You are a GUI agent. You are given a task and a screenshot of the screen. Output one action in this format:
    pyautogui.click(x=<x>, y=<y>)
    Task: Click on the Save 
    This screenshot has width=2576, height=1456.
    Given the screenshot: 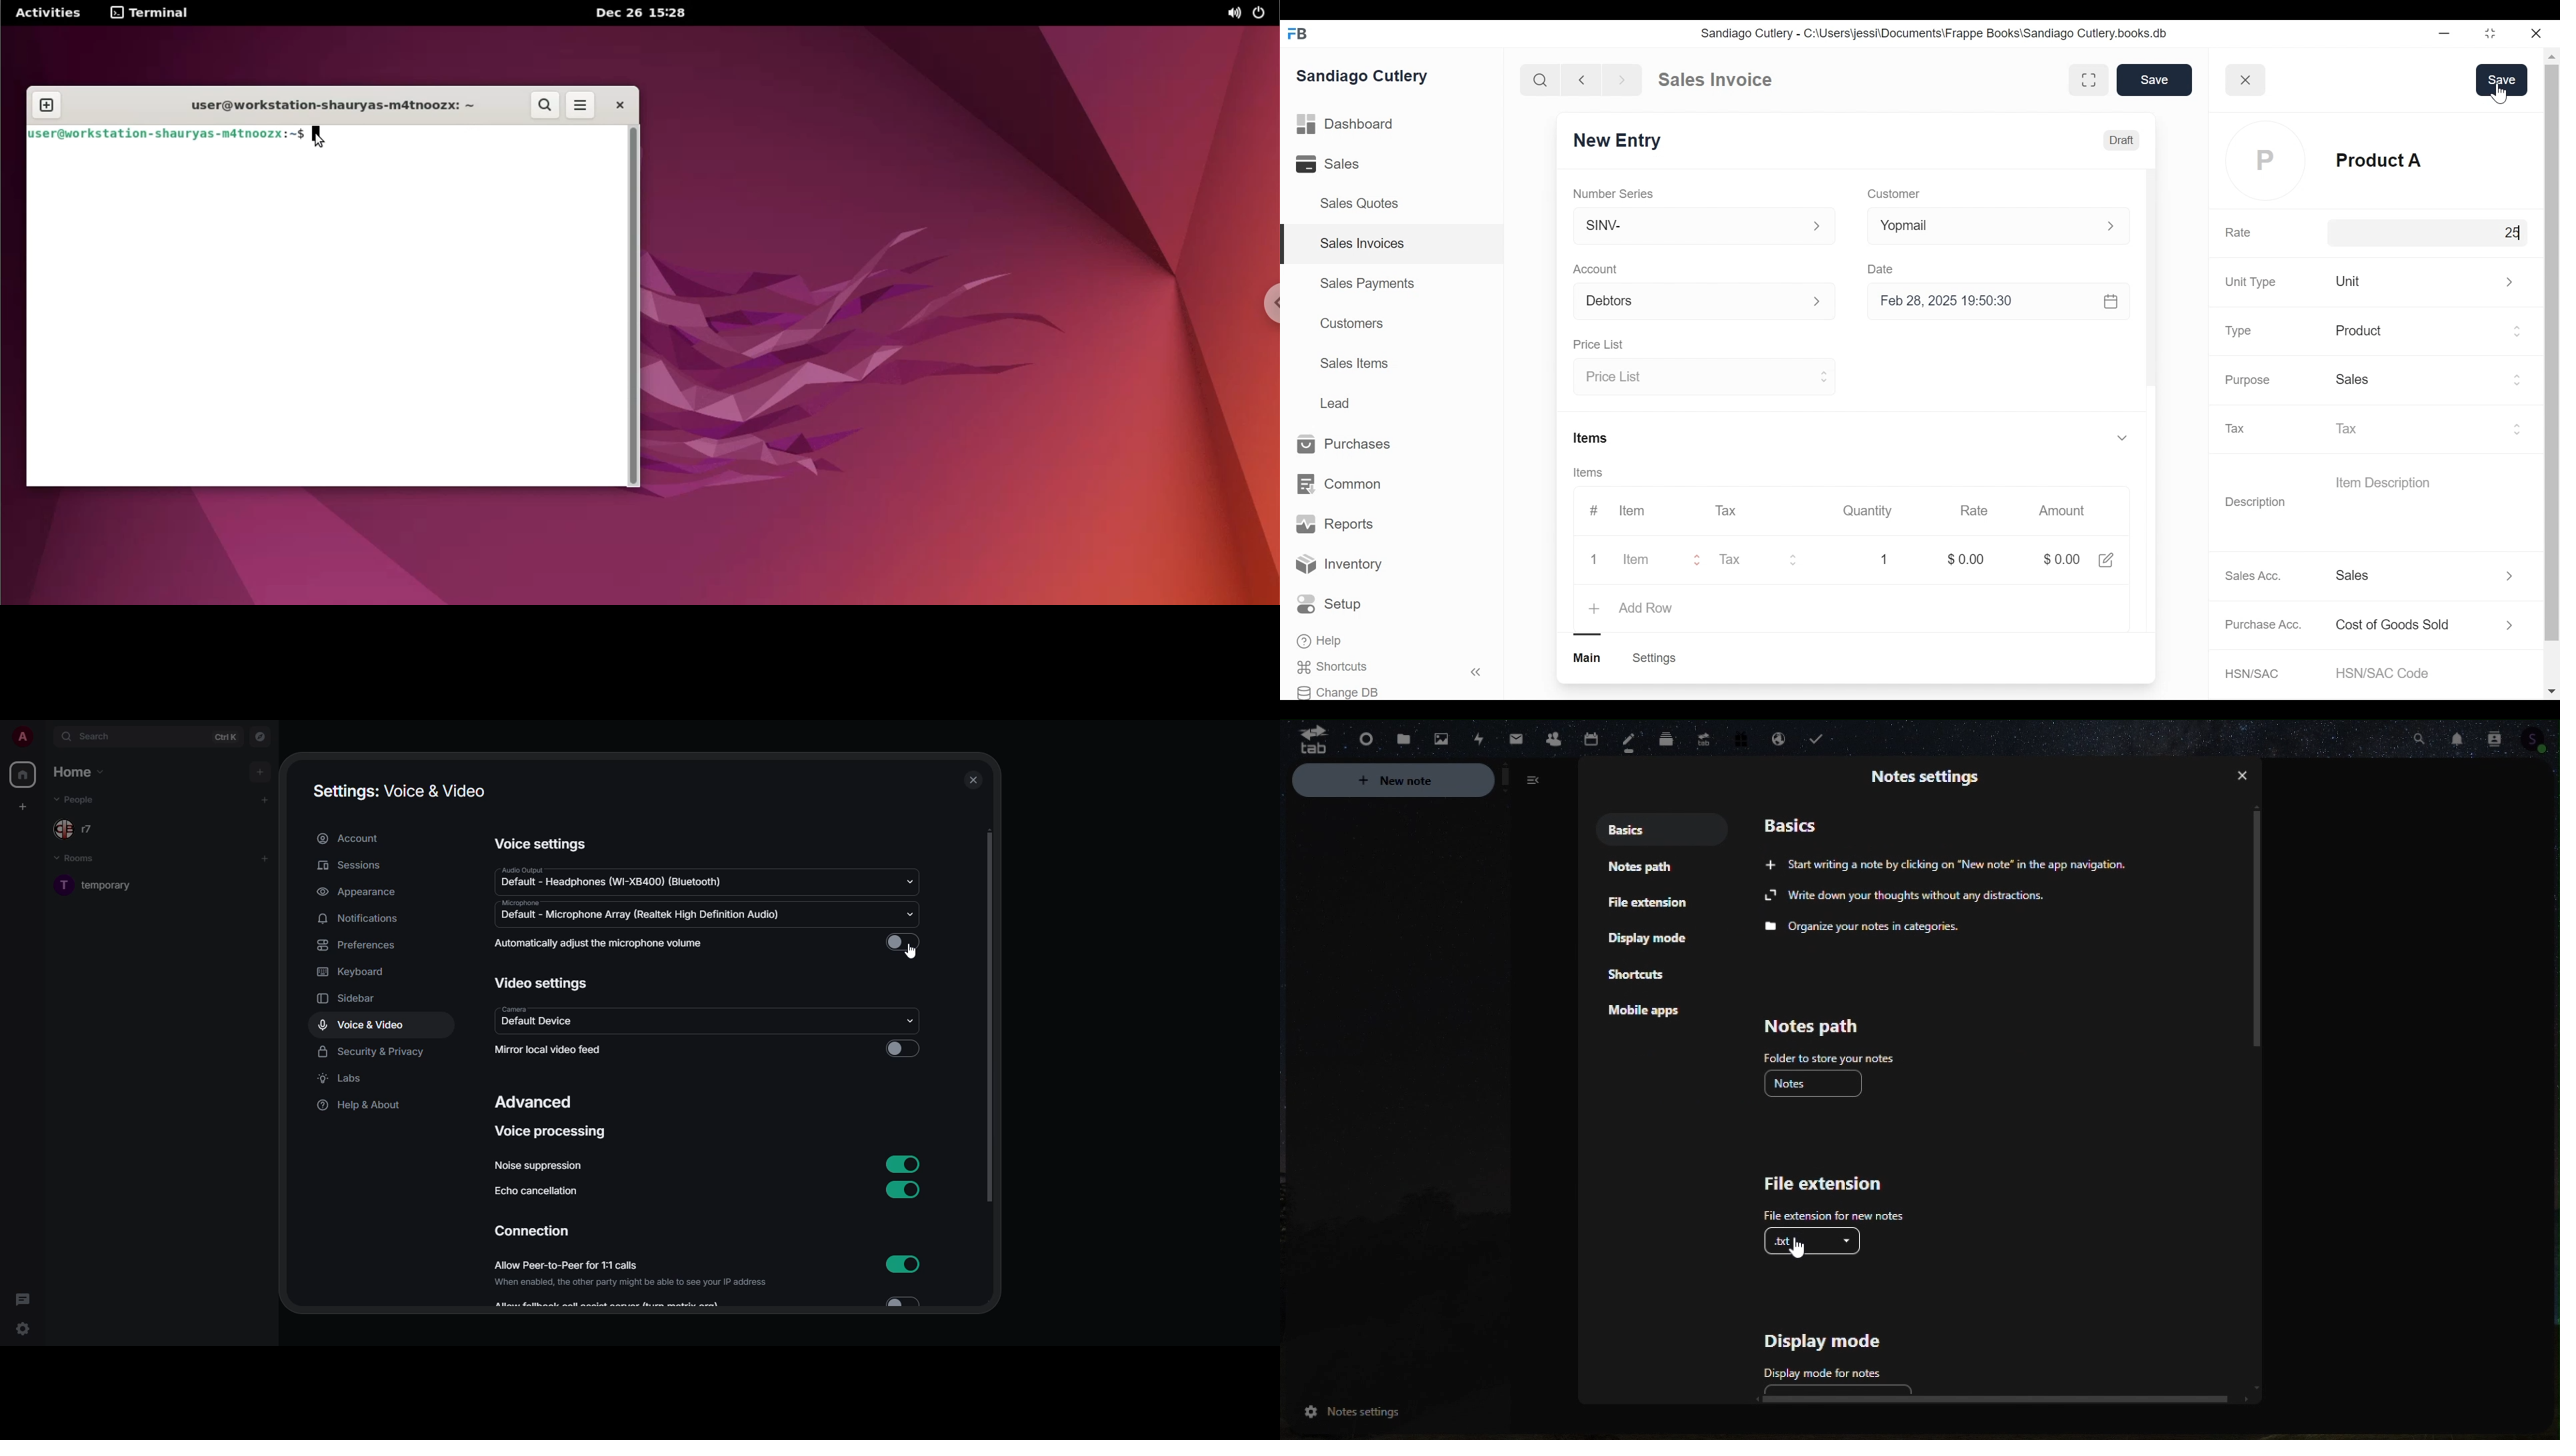 What is the action you would take?
    pyautogui.click(x=2152, y=79)
    